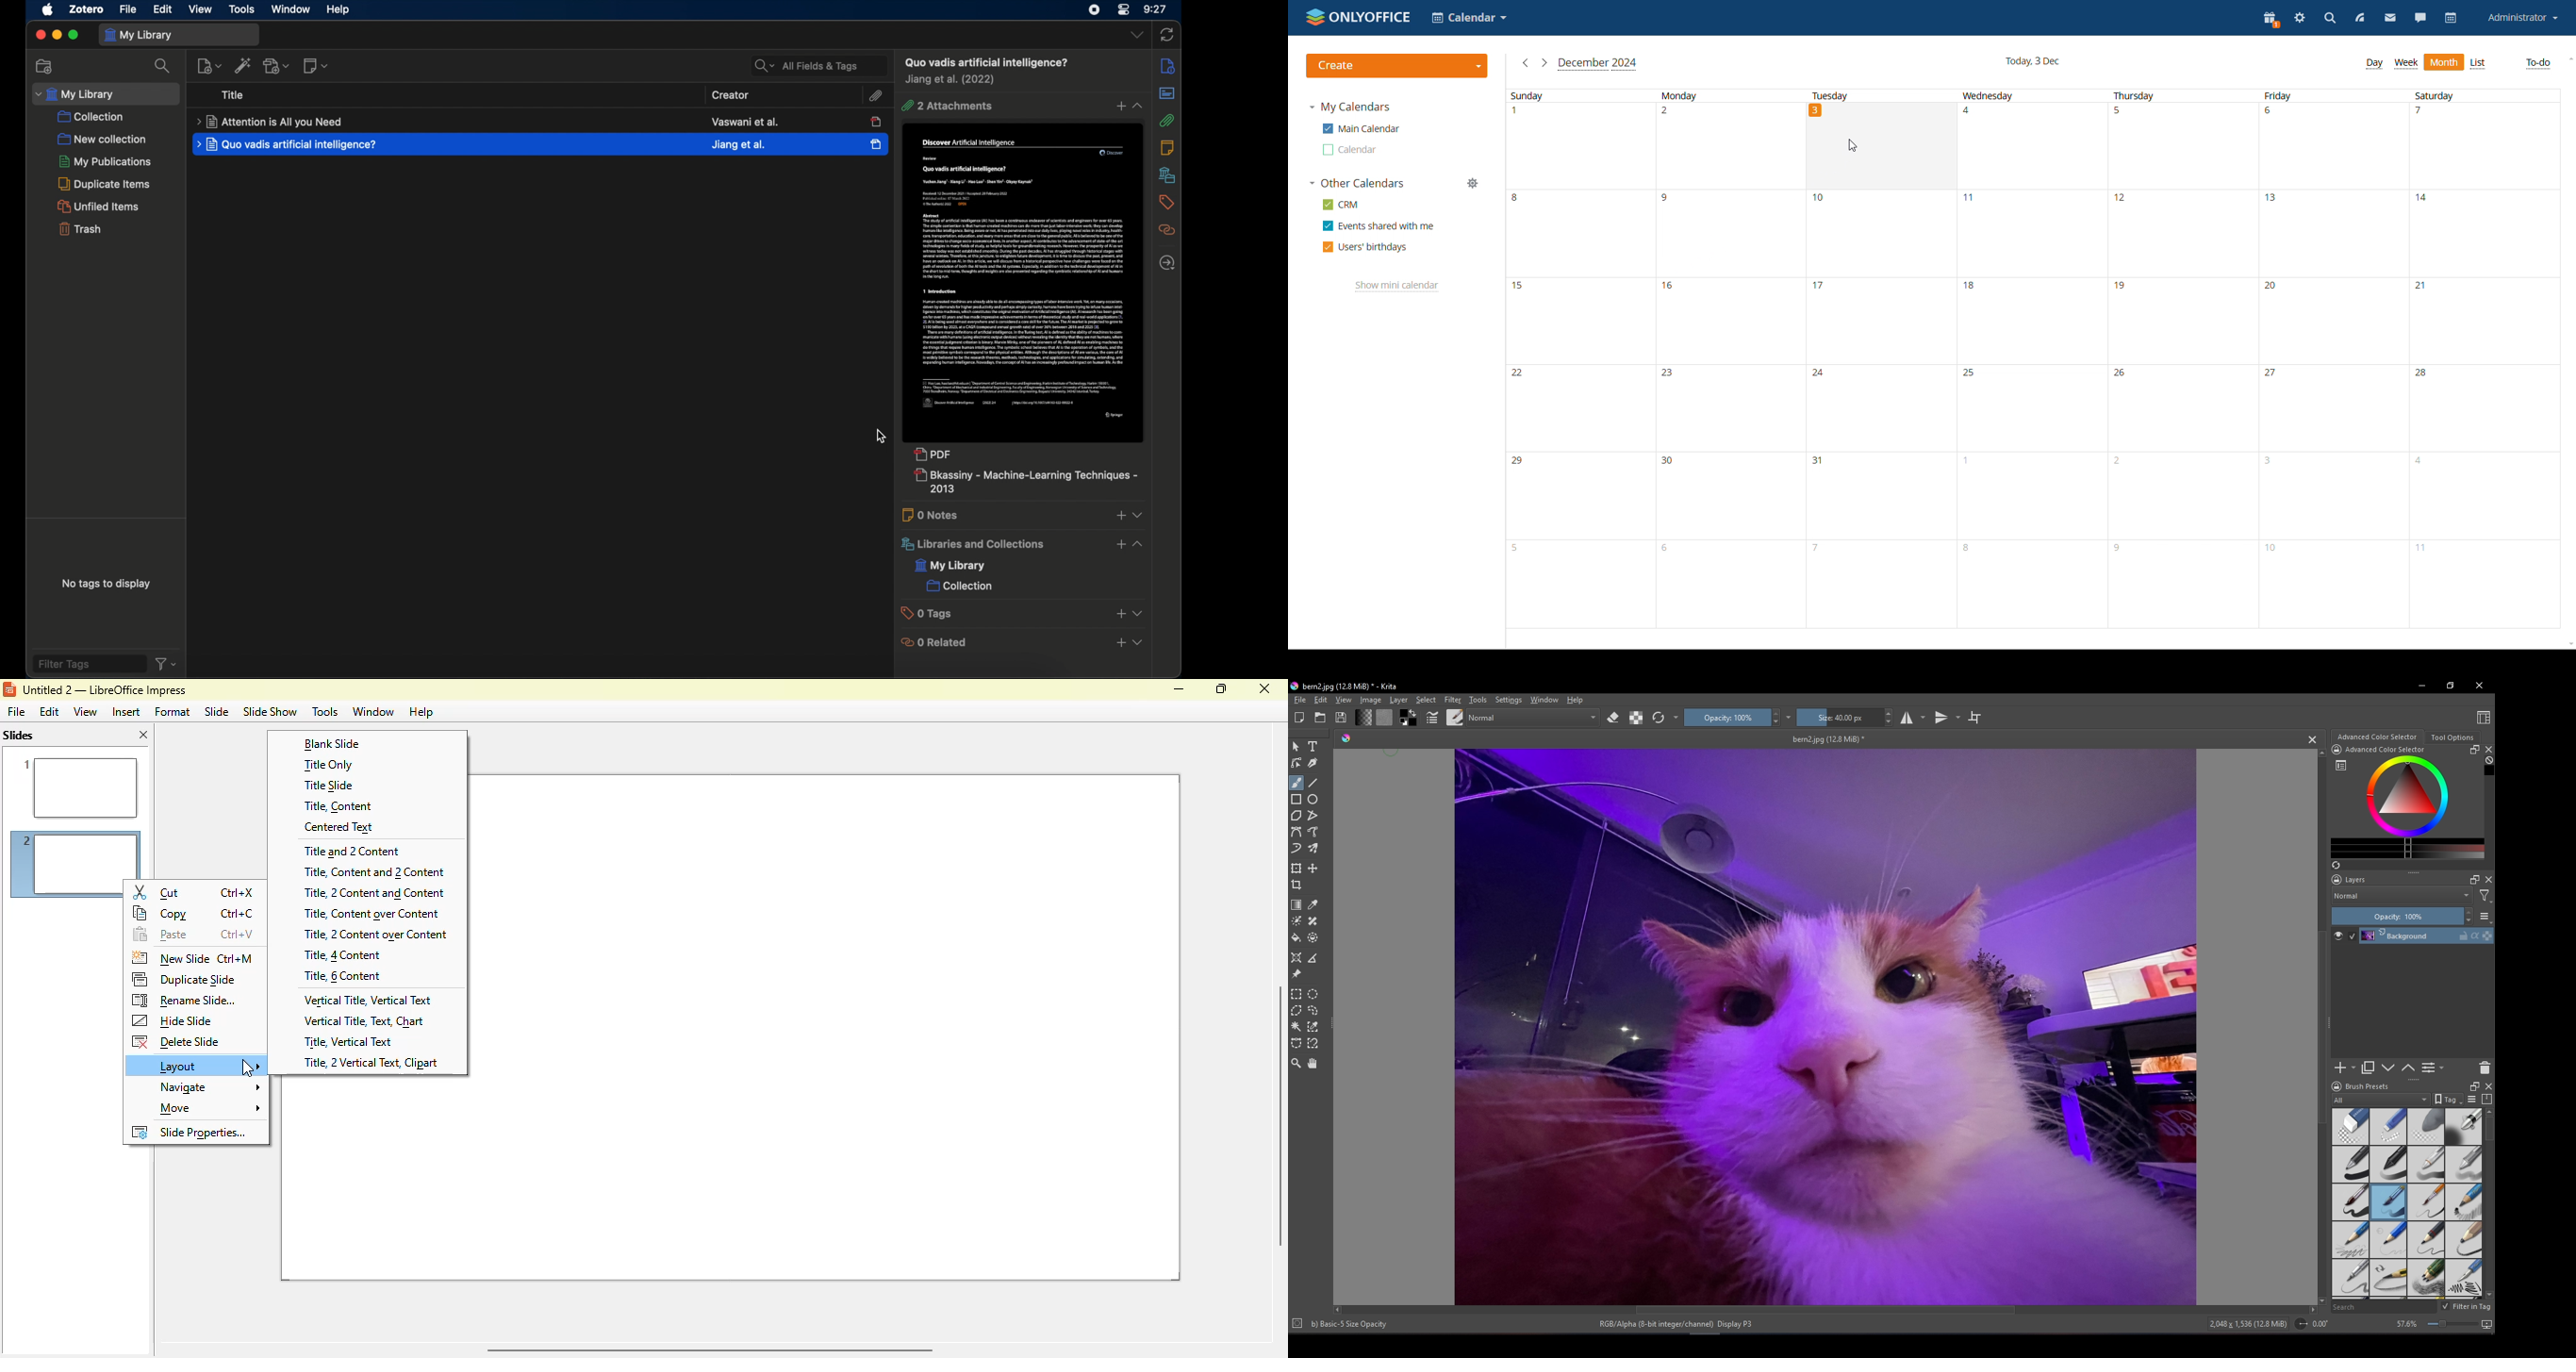 The width and height of the screenshot is (2576, 1372). Describe the element at coordinates (187, 1132) in the screenshot. I see `slide properties` at that location.